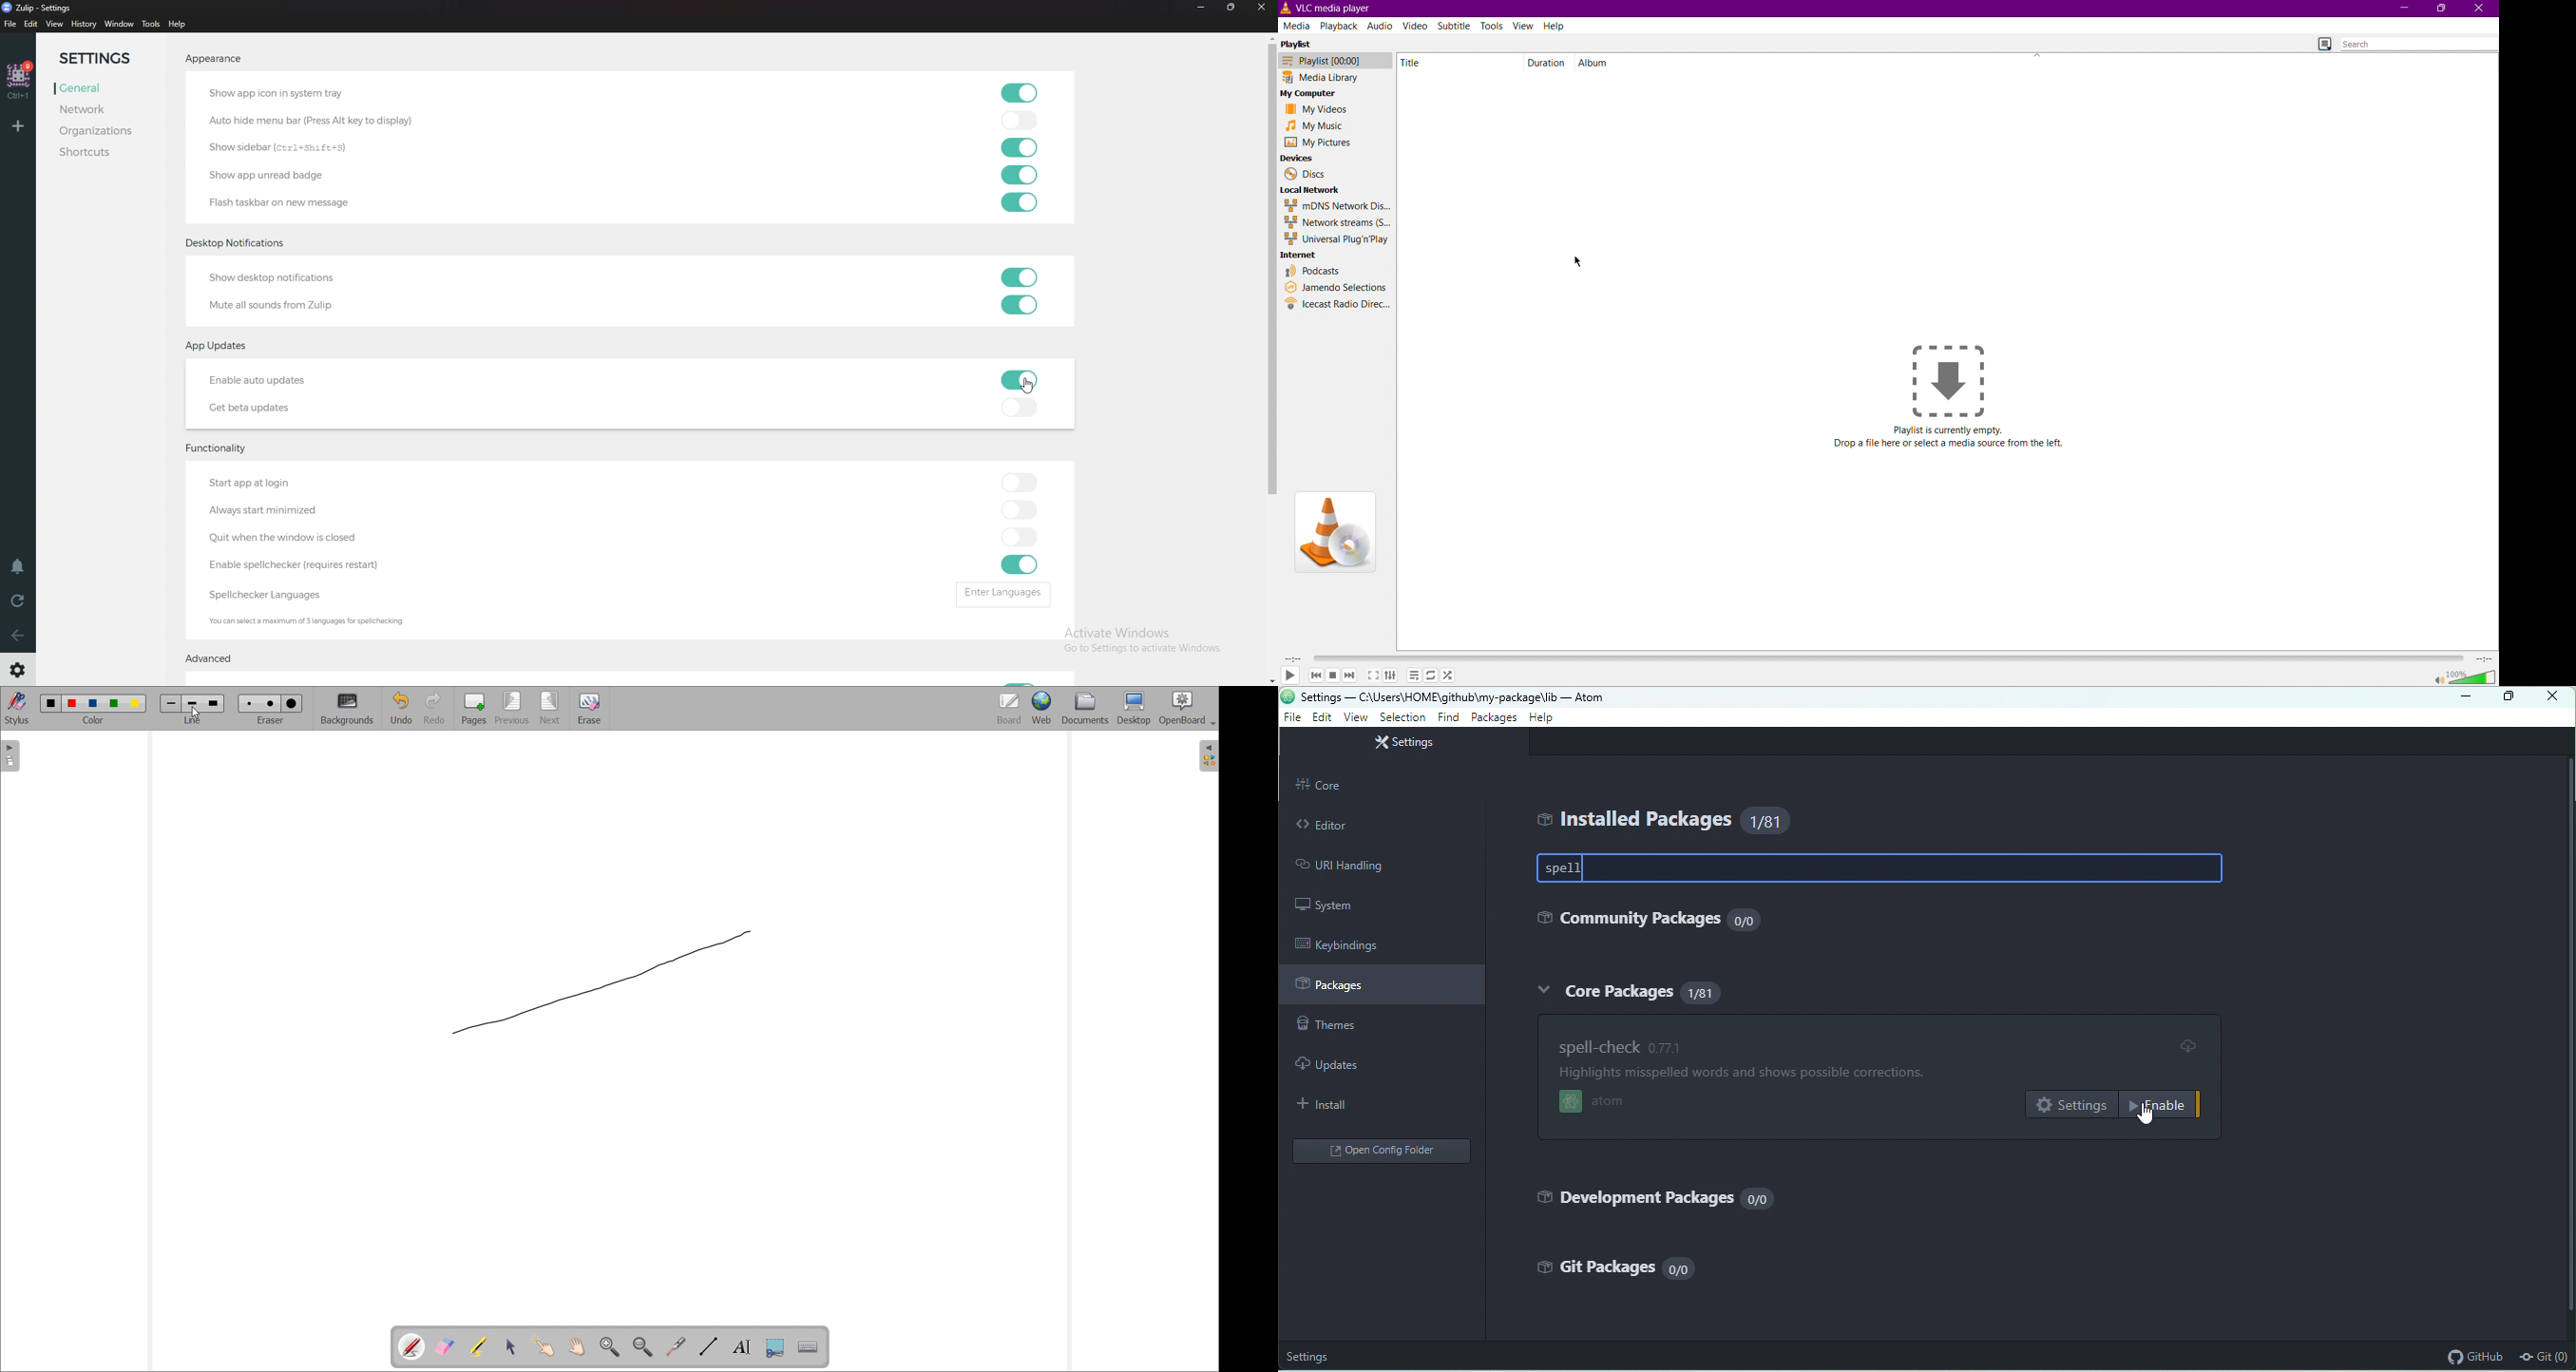  What do you see at coordinates (325, 622) in the screenshot?
I see `Info` at bounding box center [325, 622].